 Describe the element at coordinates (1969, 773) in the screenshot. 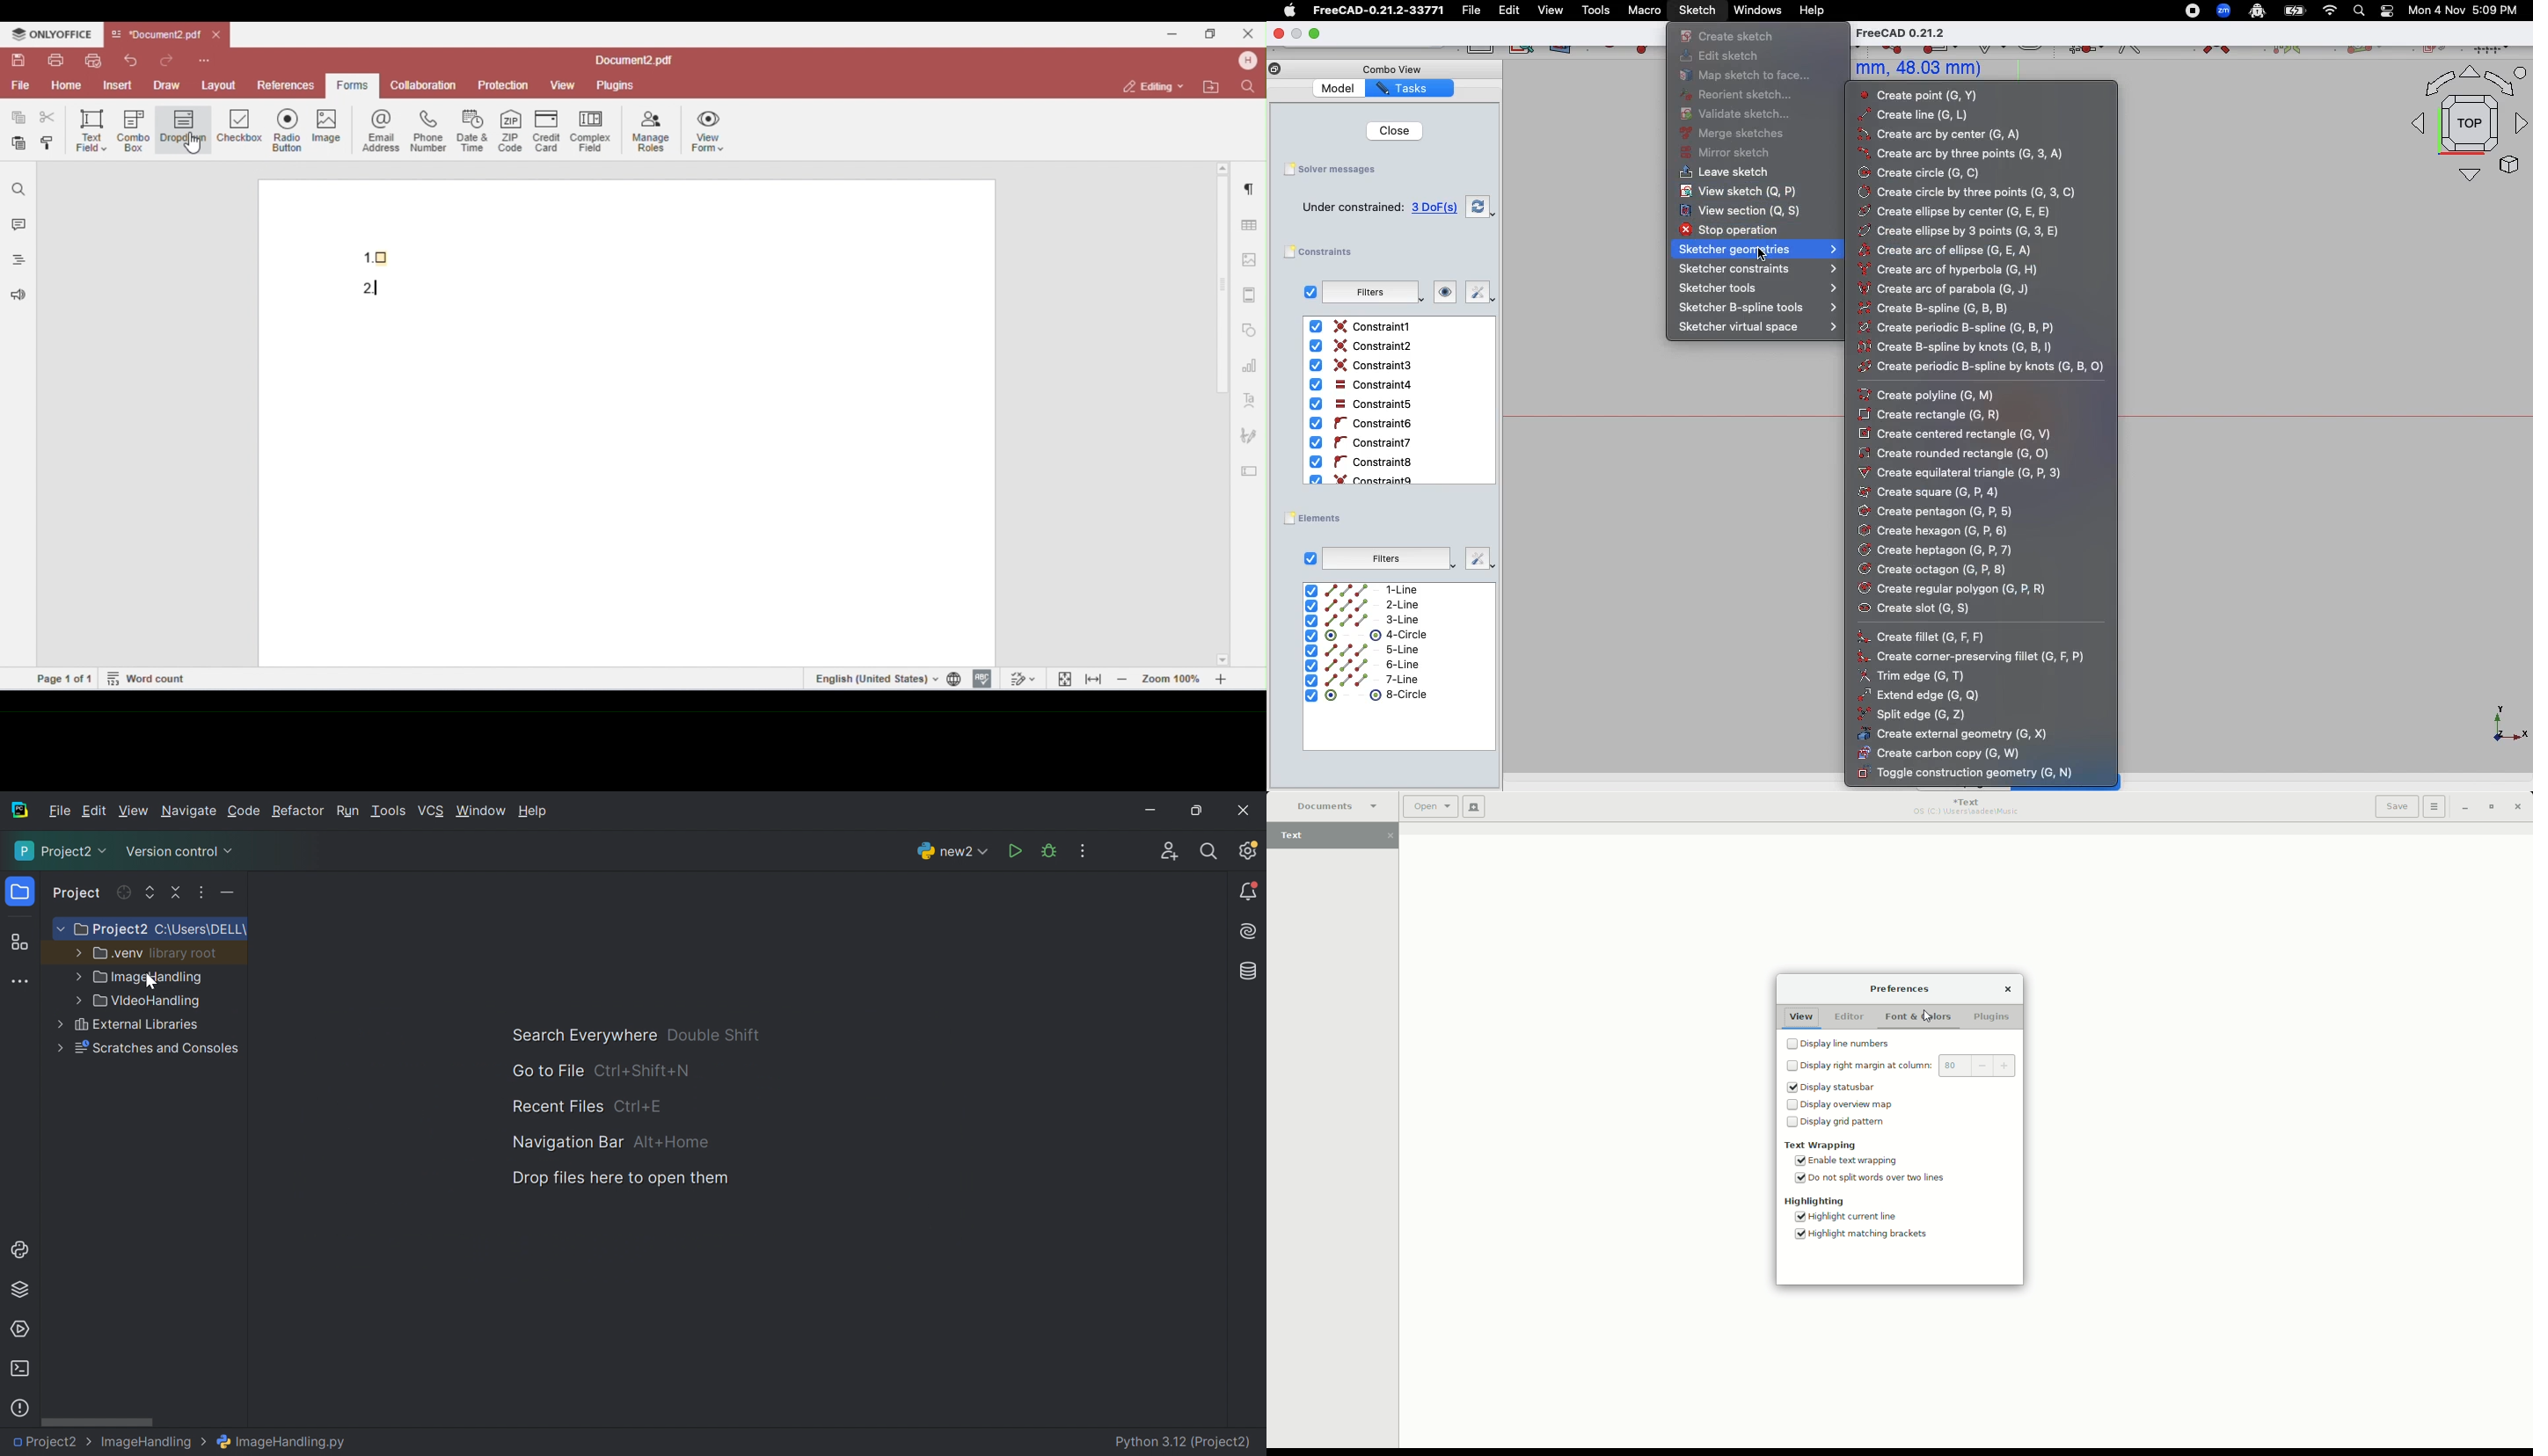

I see `Toggle construction geometry (G, N)` at that location.